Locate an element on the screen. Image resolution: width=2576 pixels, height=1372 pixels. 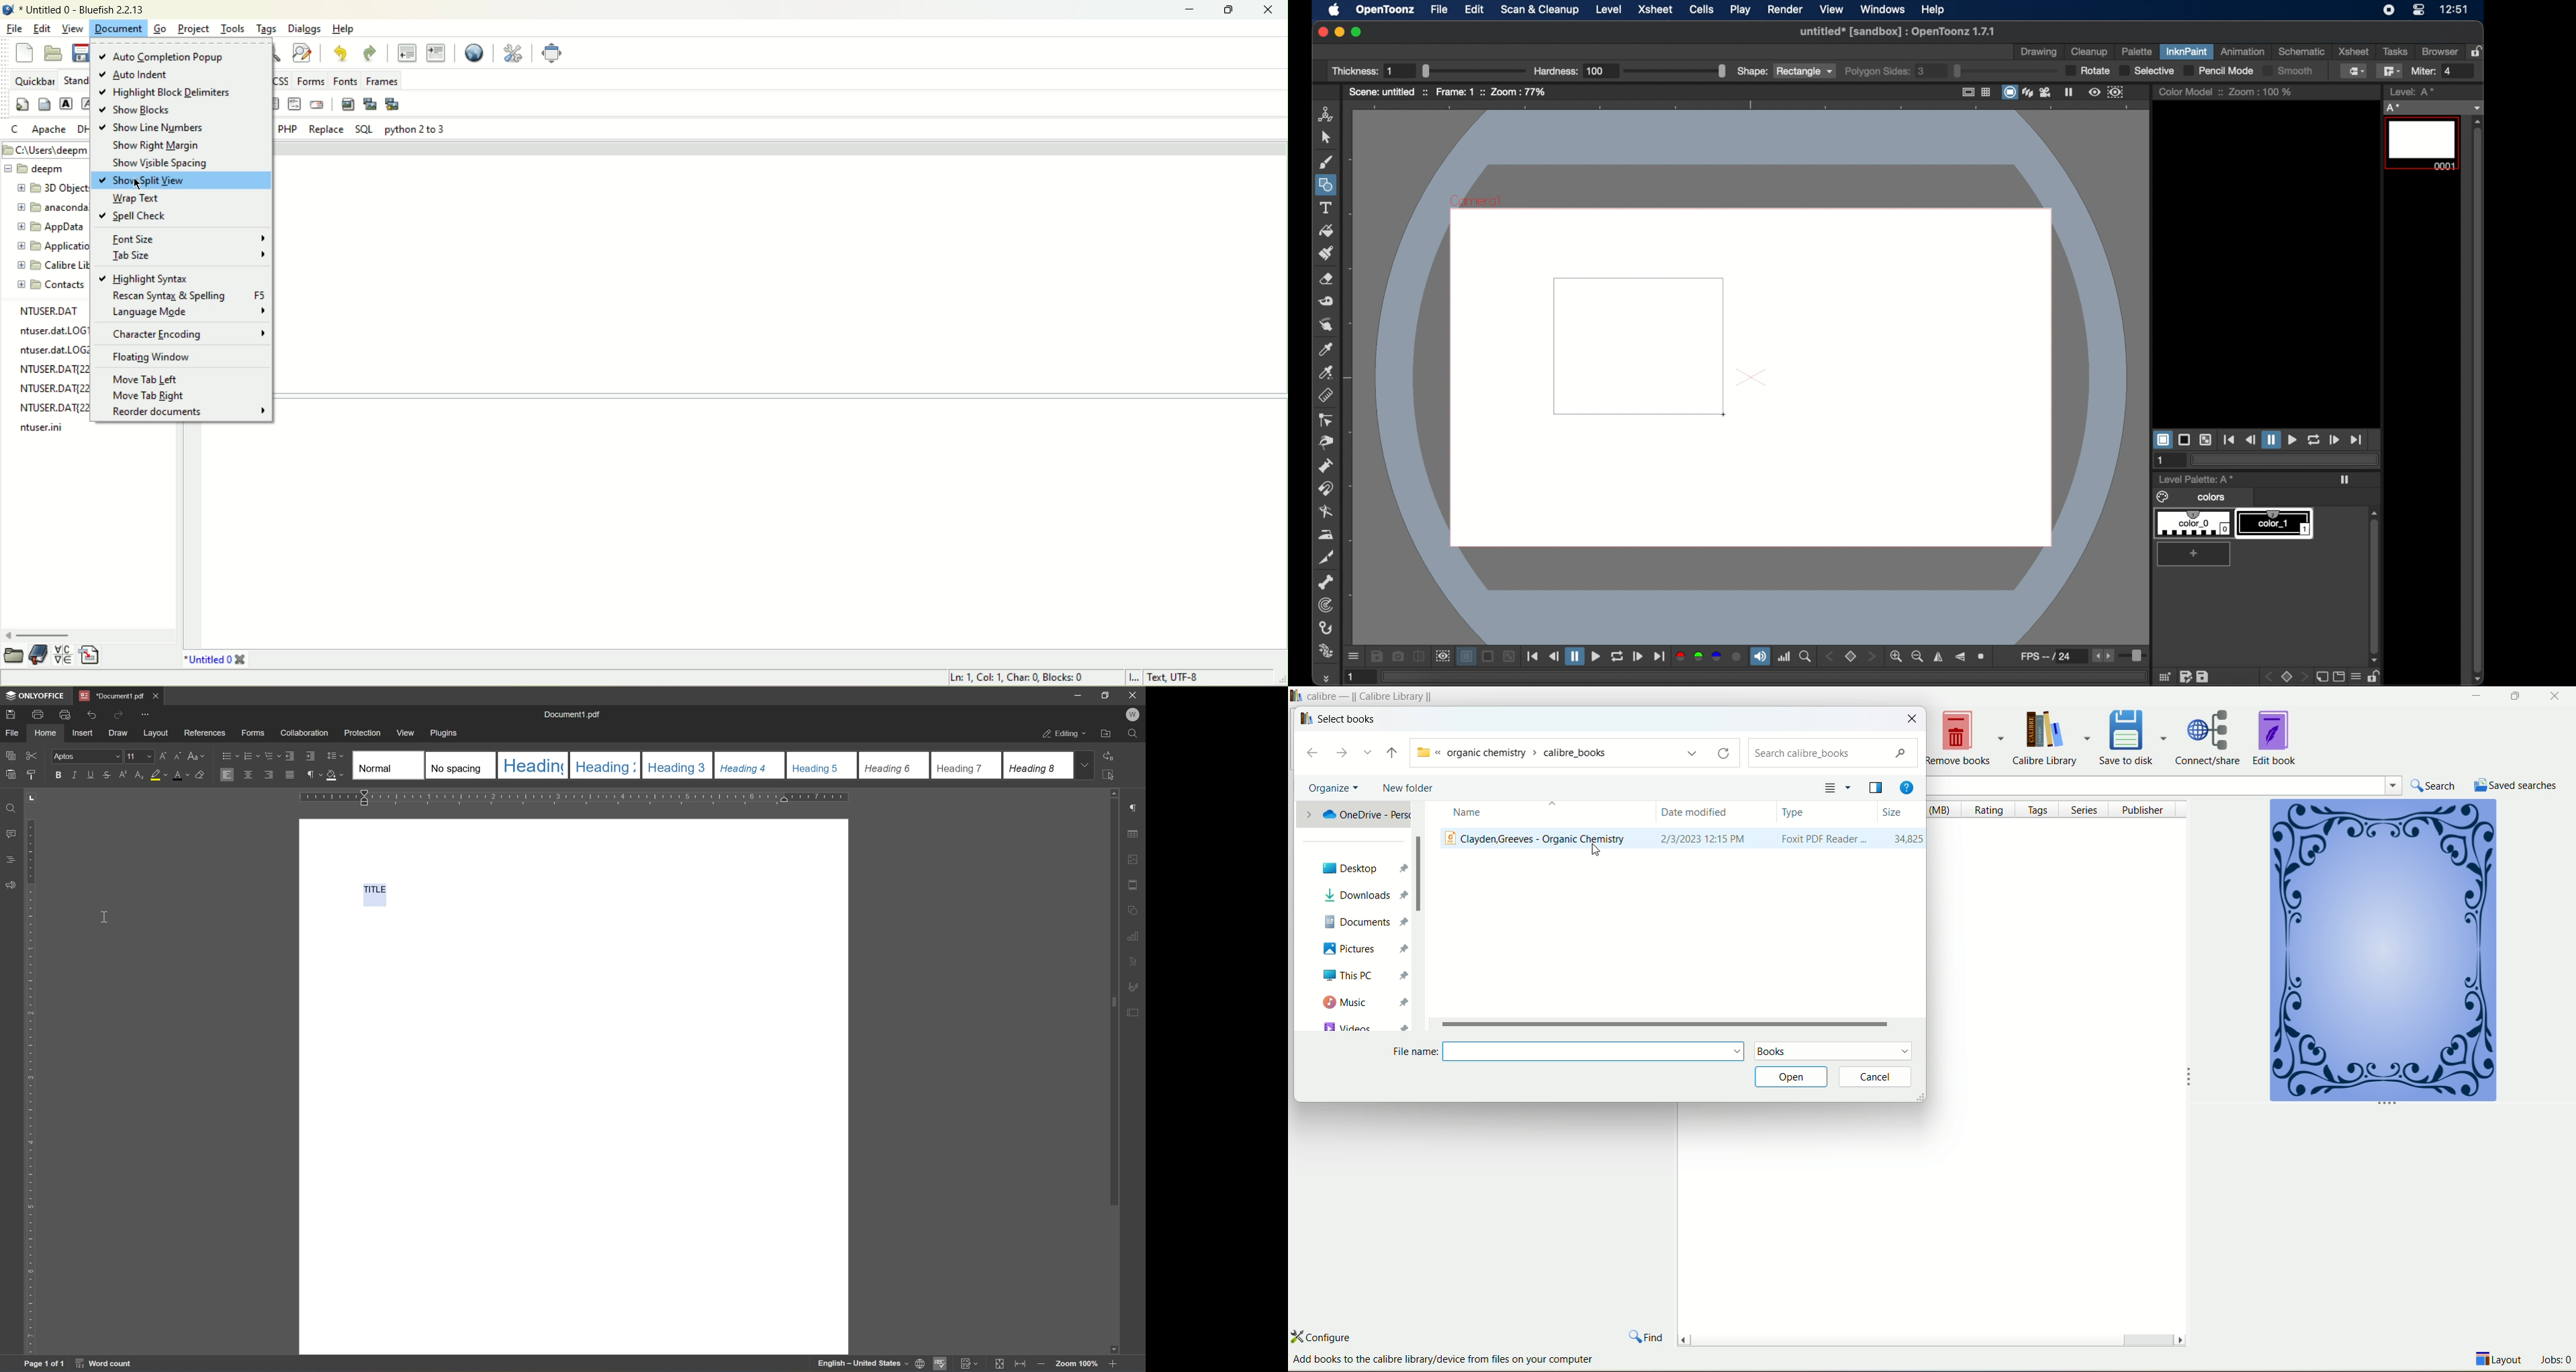
edit is located at coordinates (42, 28).